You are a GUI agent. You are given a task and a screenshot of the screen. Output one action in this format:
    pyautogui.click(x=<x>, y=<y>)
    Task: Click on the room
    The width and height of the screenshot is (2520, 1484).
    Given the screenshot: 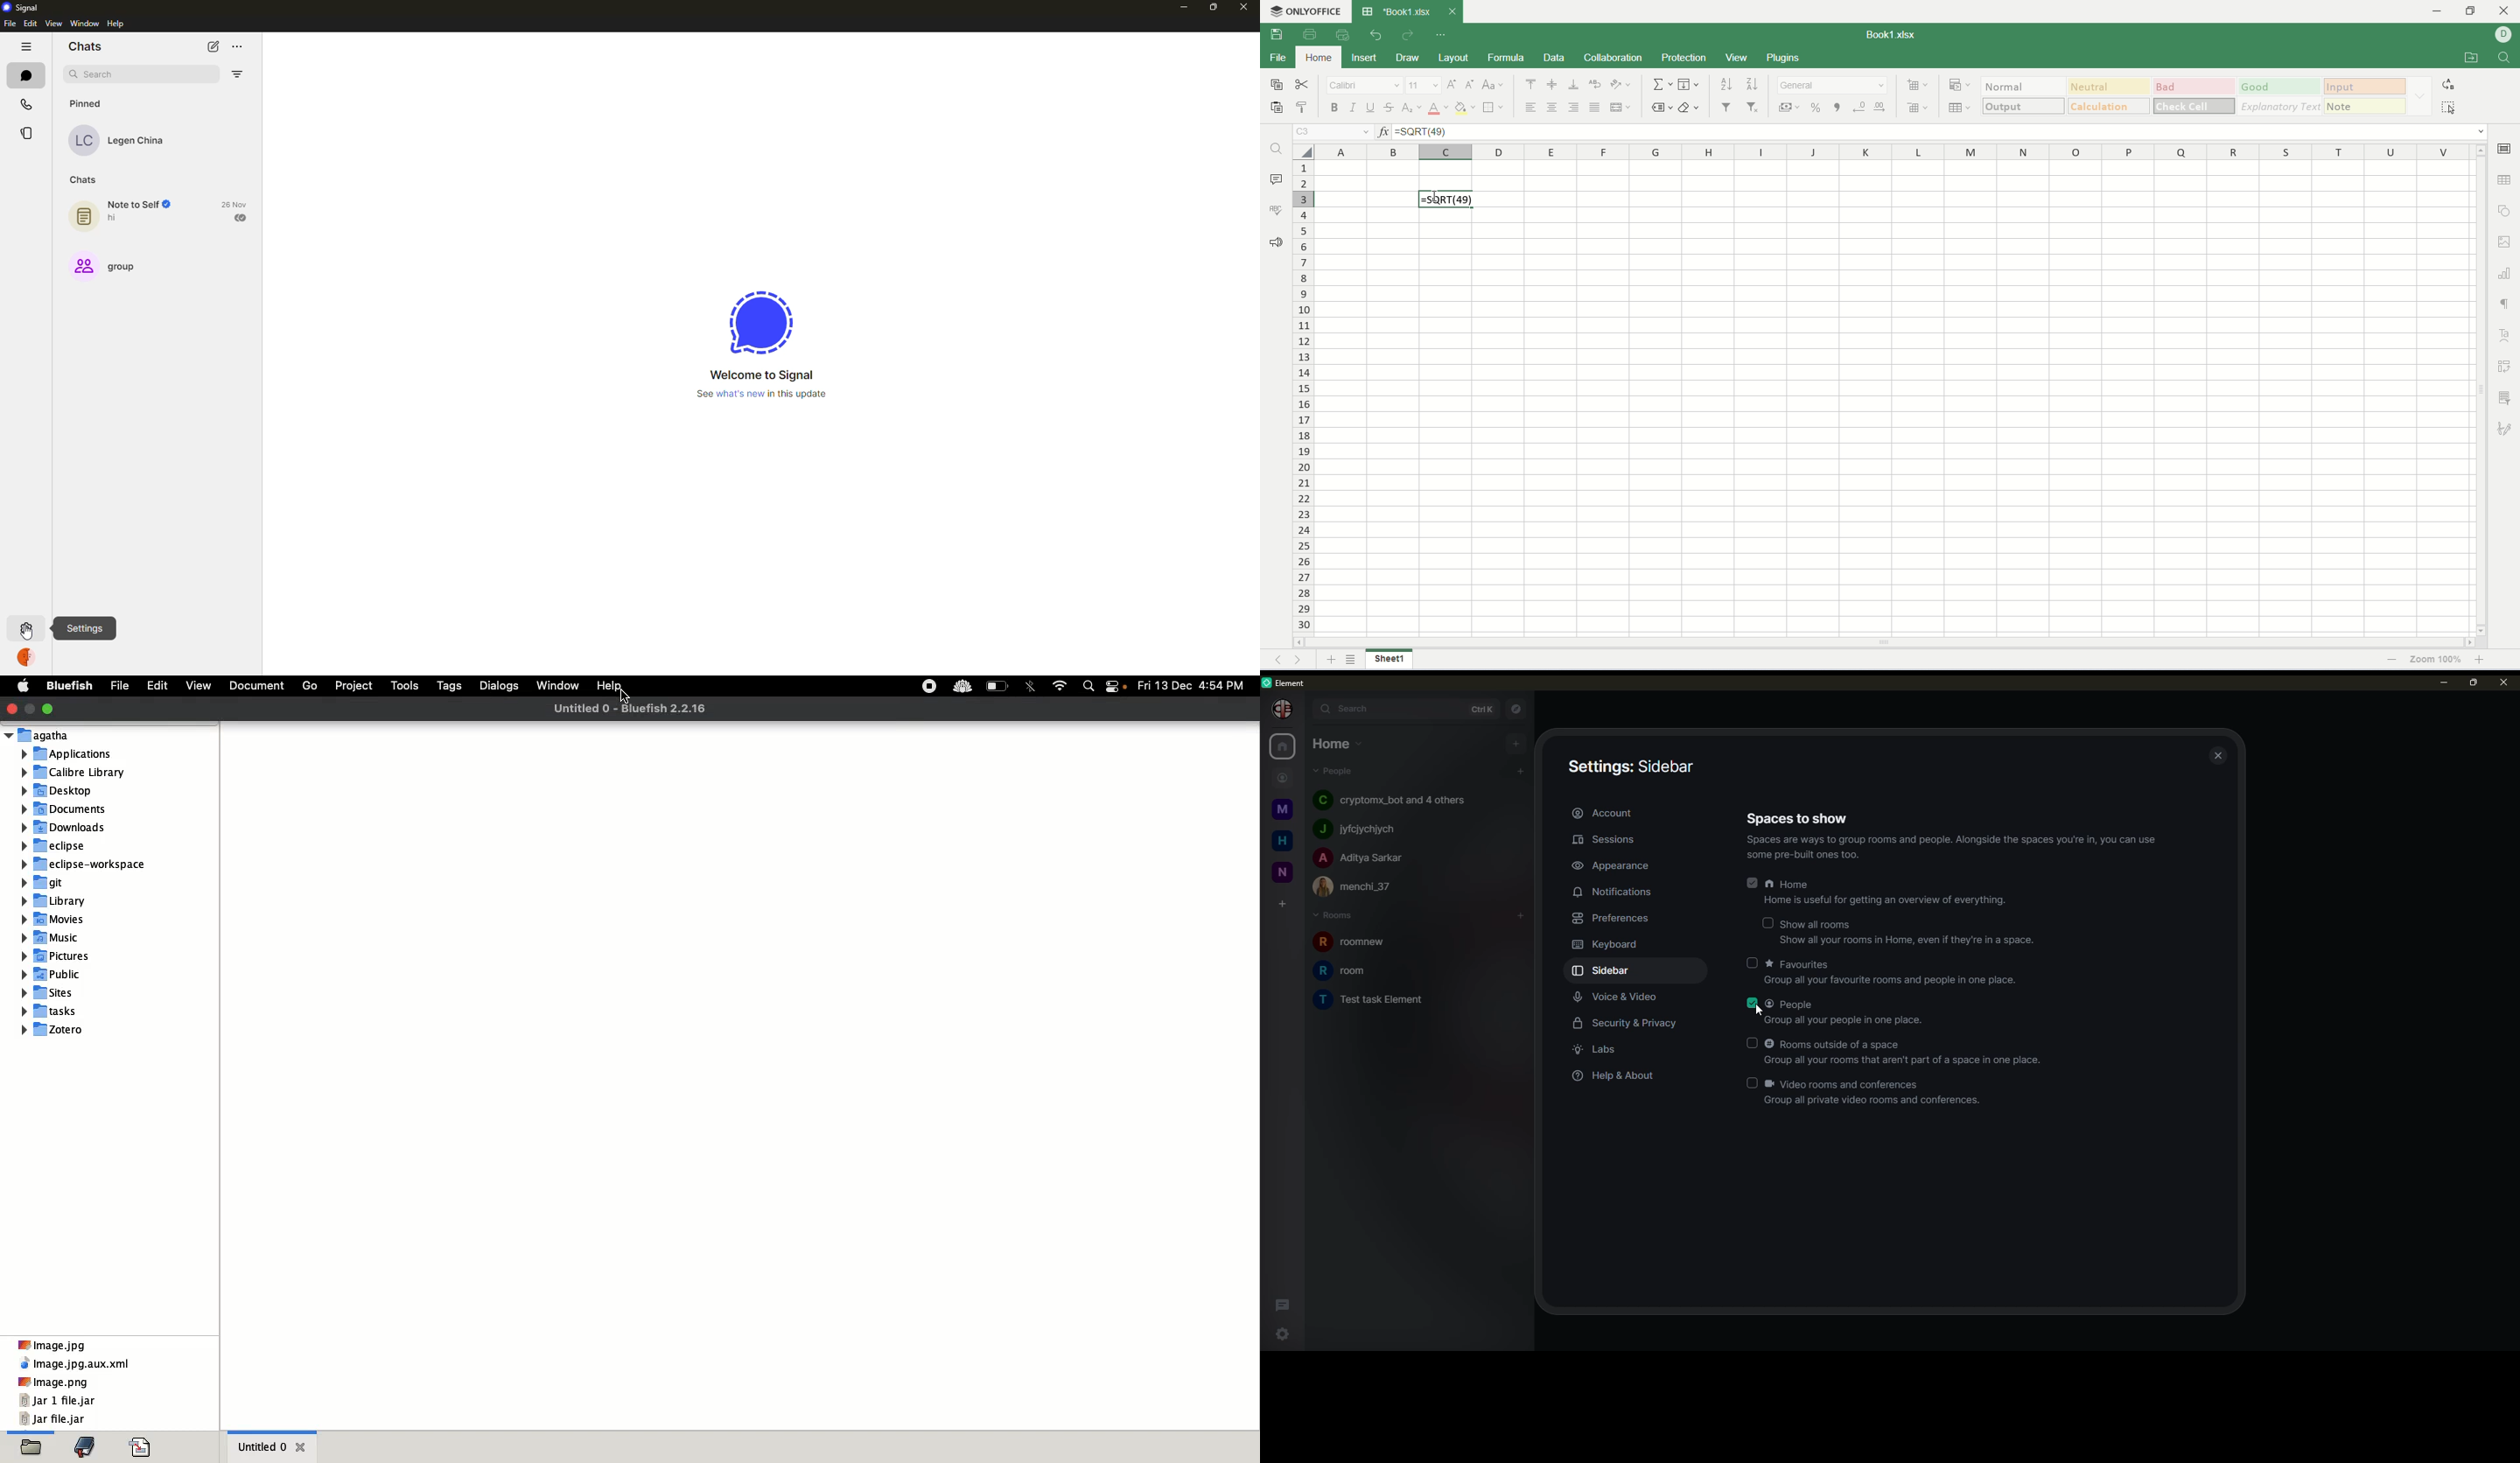 What is the action you would take?
    pyautogui.click(x=1361, y=943)
    